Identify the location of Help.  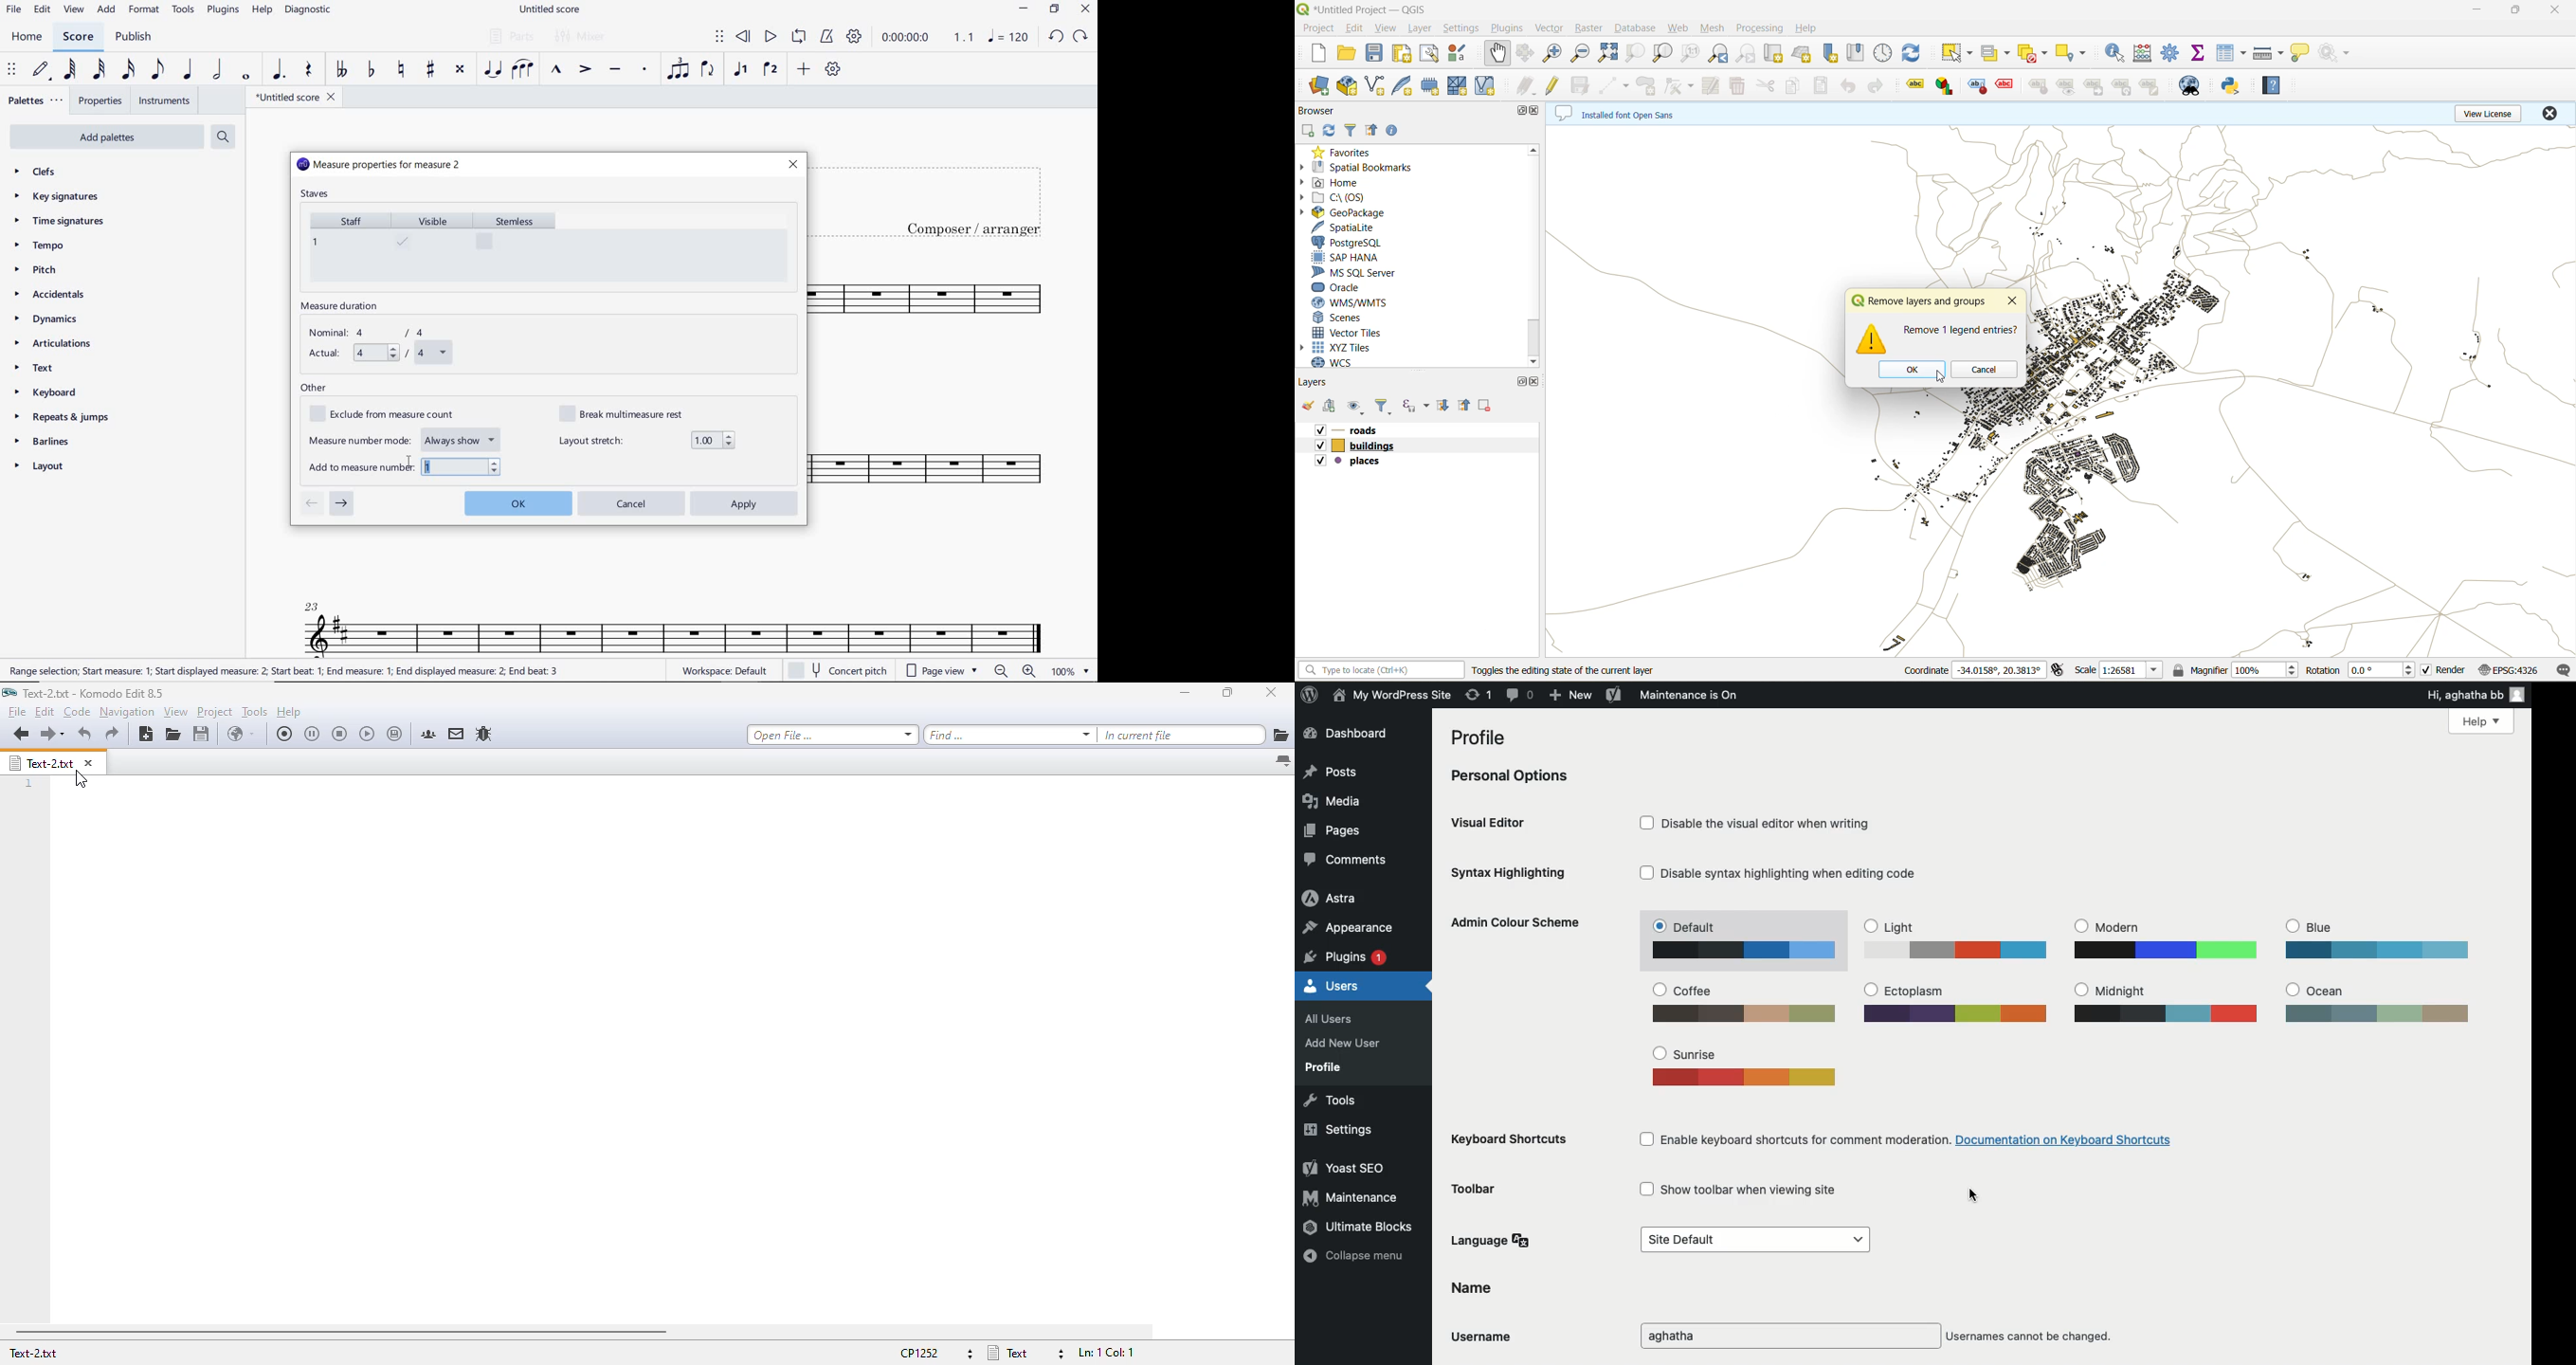
(2482, 722).